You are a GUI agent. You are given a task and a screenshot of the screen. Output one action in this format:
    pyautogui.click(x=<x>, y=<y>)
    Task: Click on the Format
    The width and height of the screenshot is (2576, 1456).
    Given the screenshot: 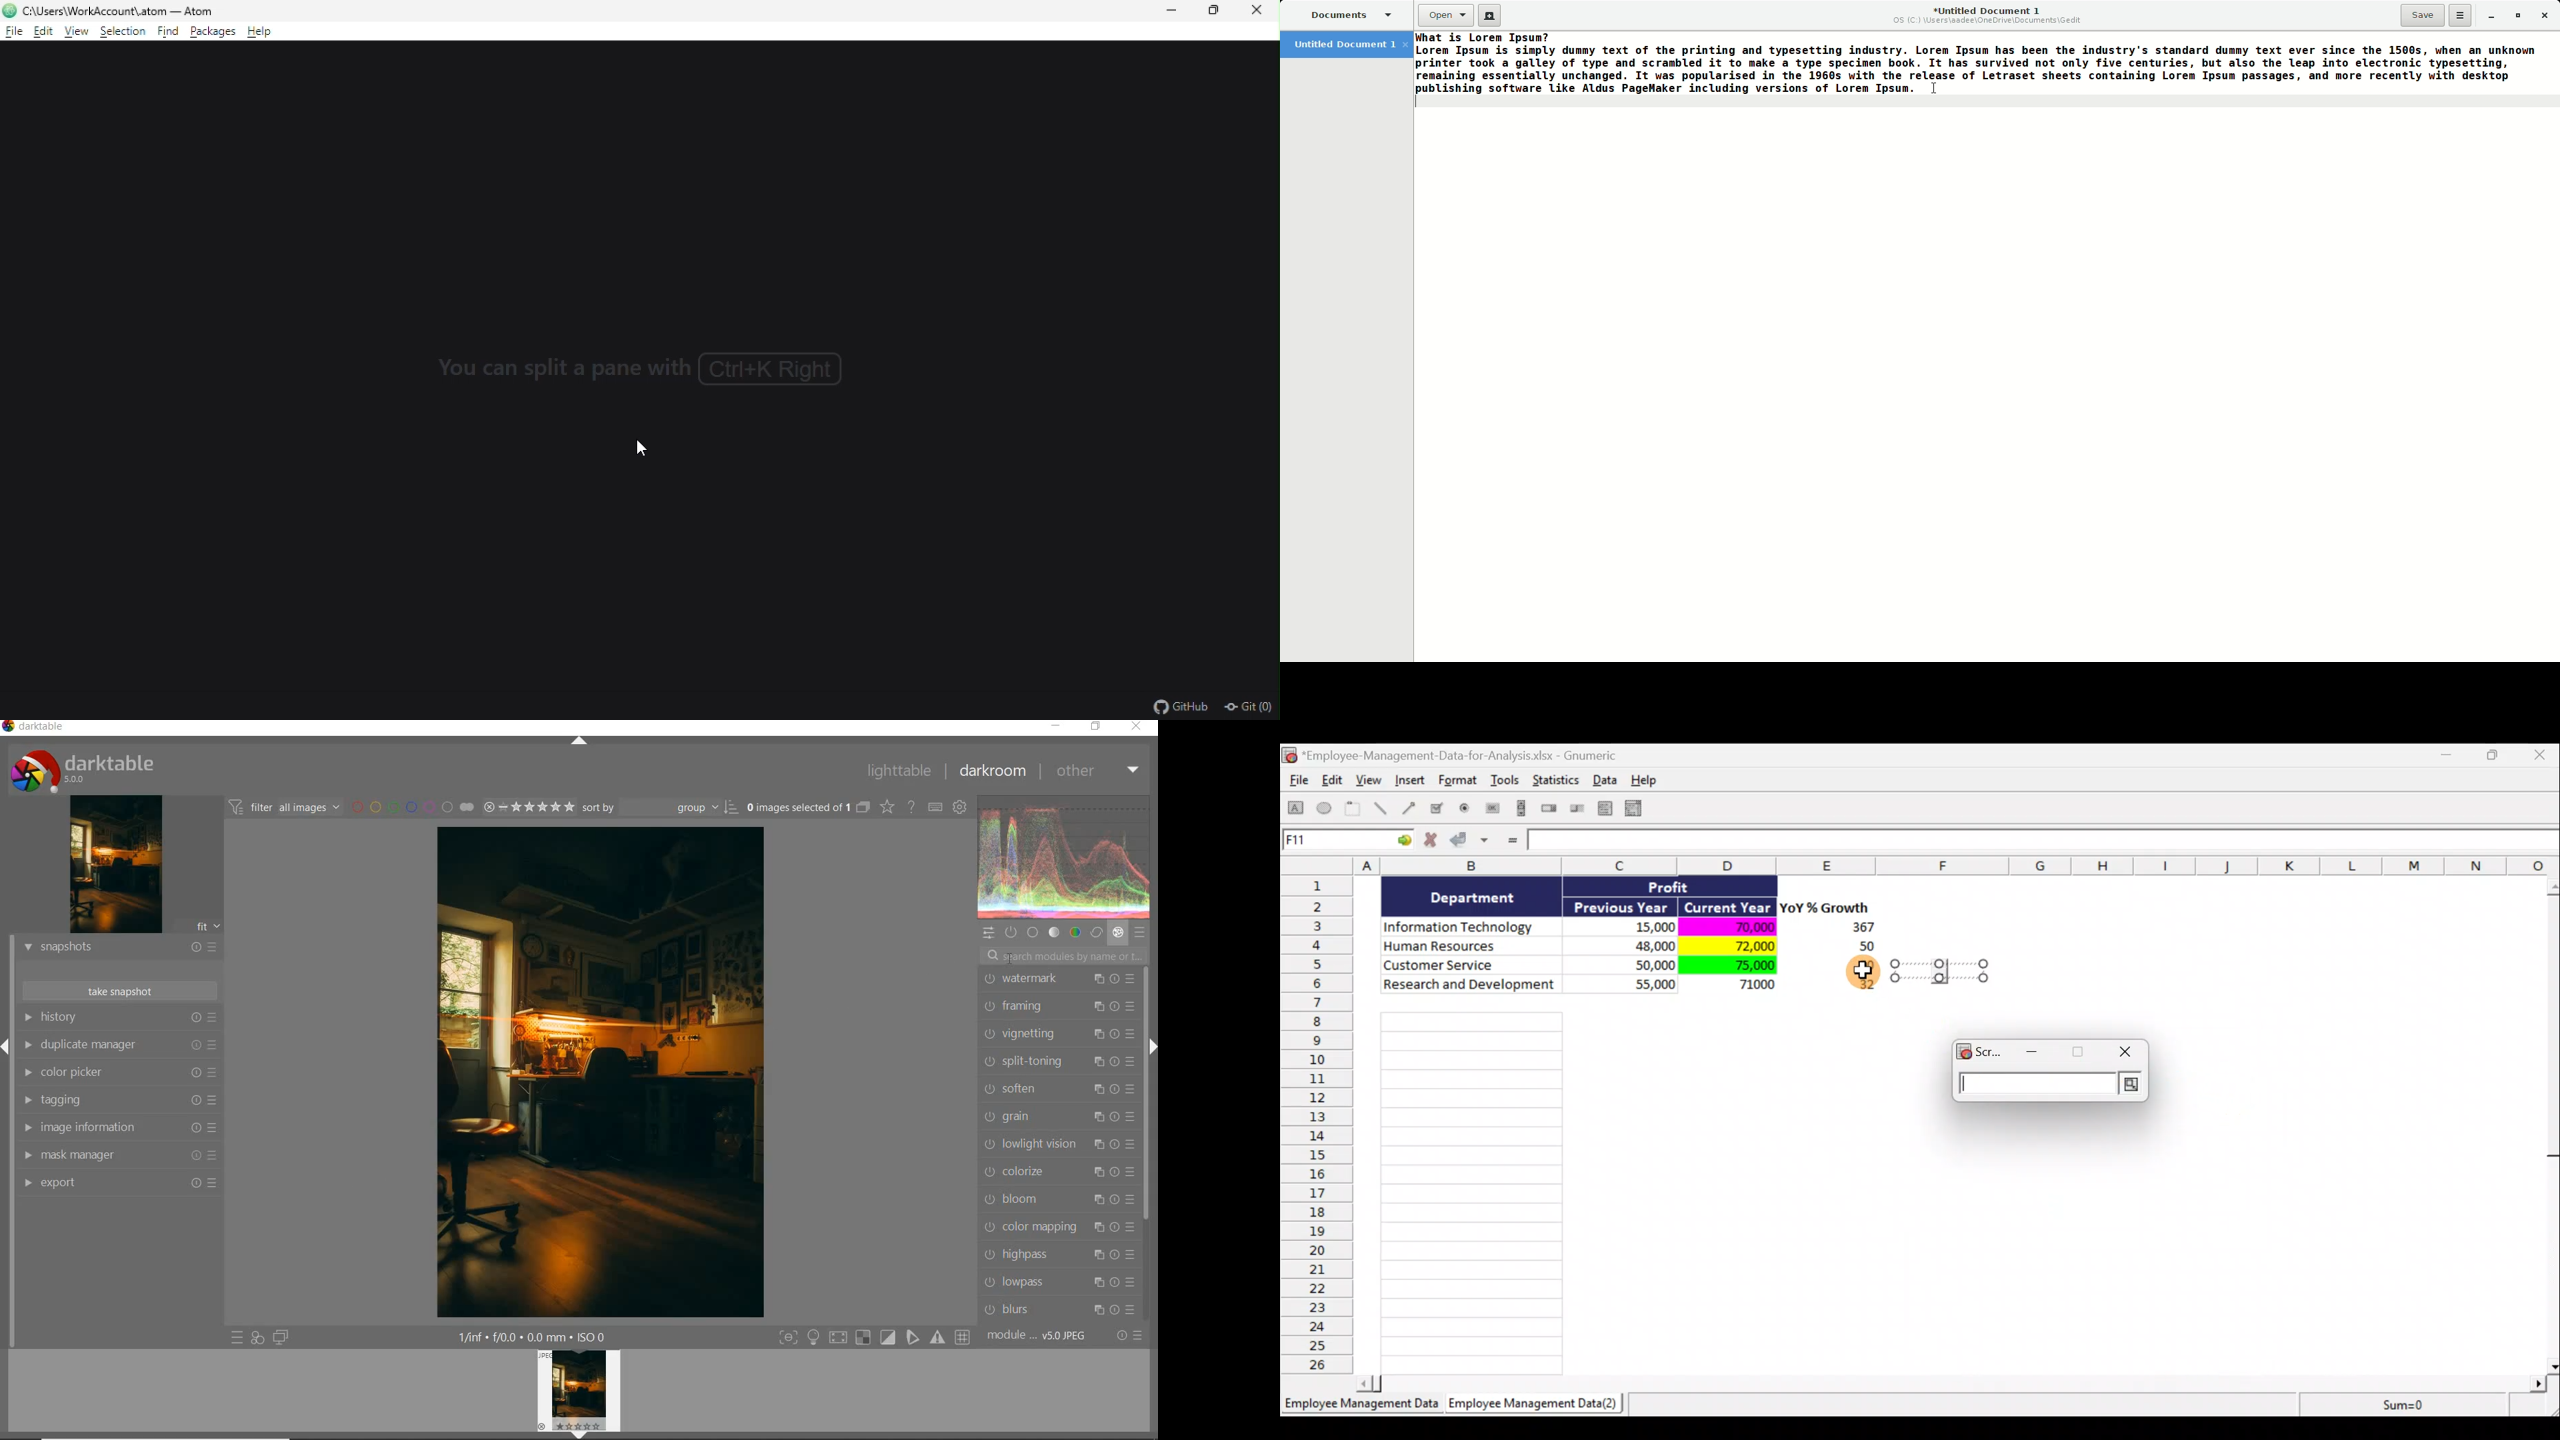 What is the action you would take?
    pyautogui.click(x=1459, y=783)
    